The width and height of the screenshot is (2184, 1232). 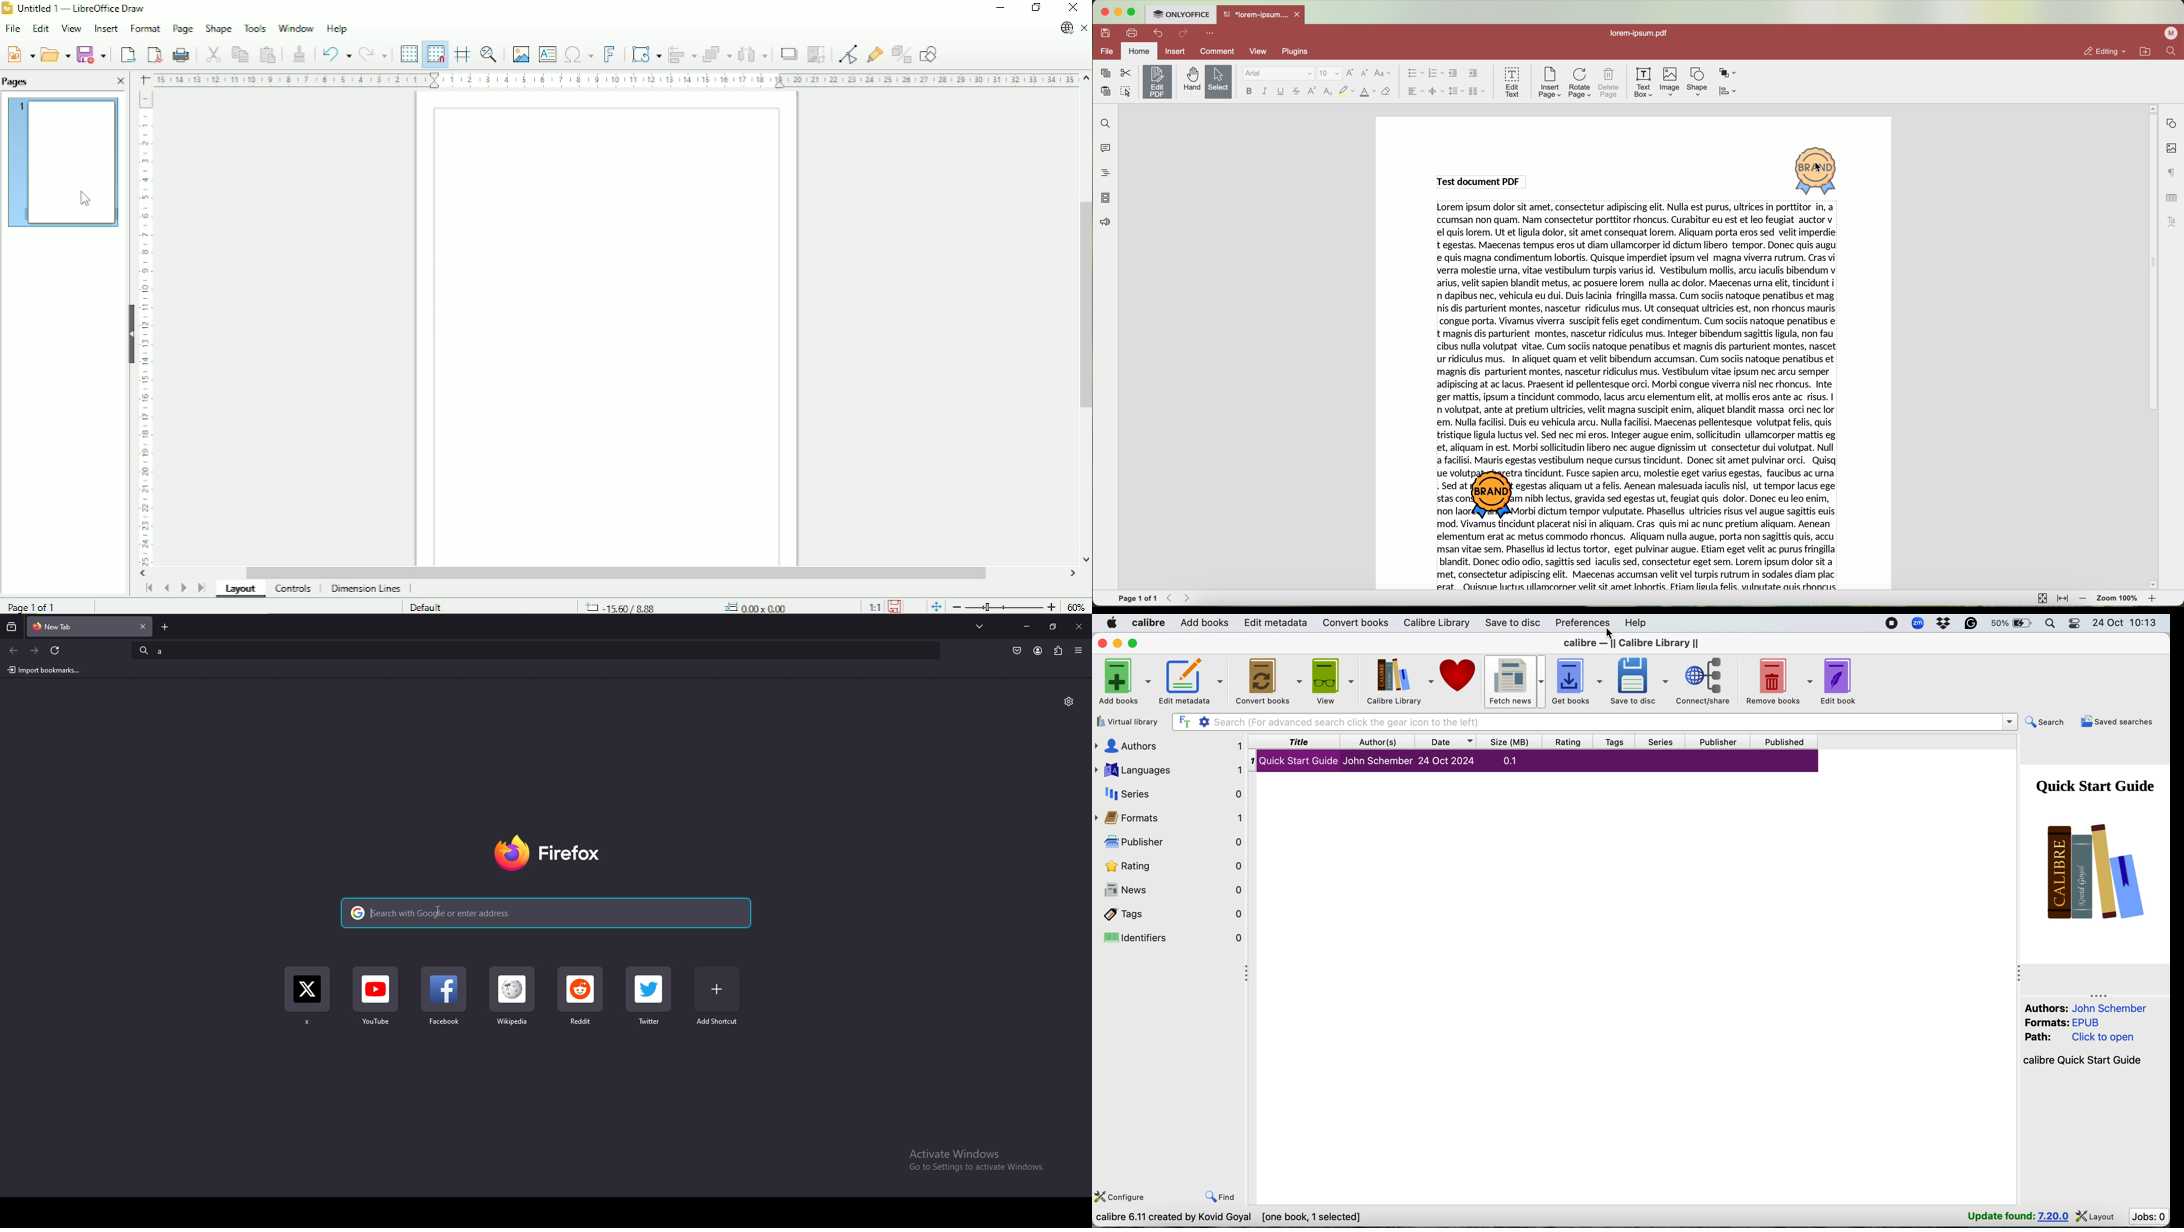 What do you see at coordinates (1301, 742) in the screenshot?
I see `title` at bounding box center [1301, 742].